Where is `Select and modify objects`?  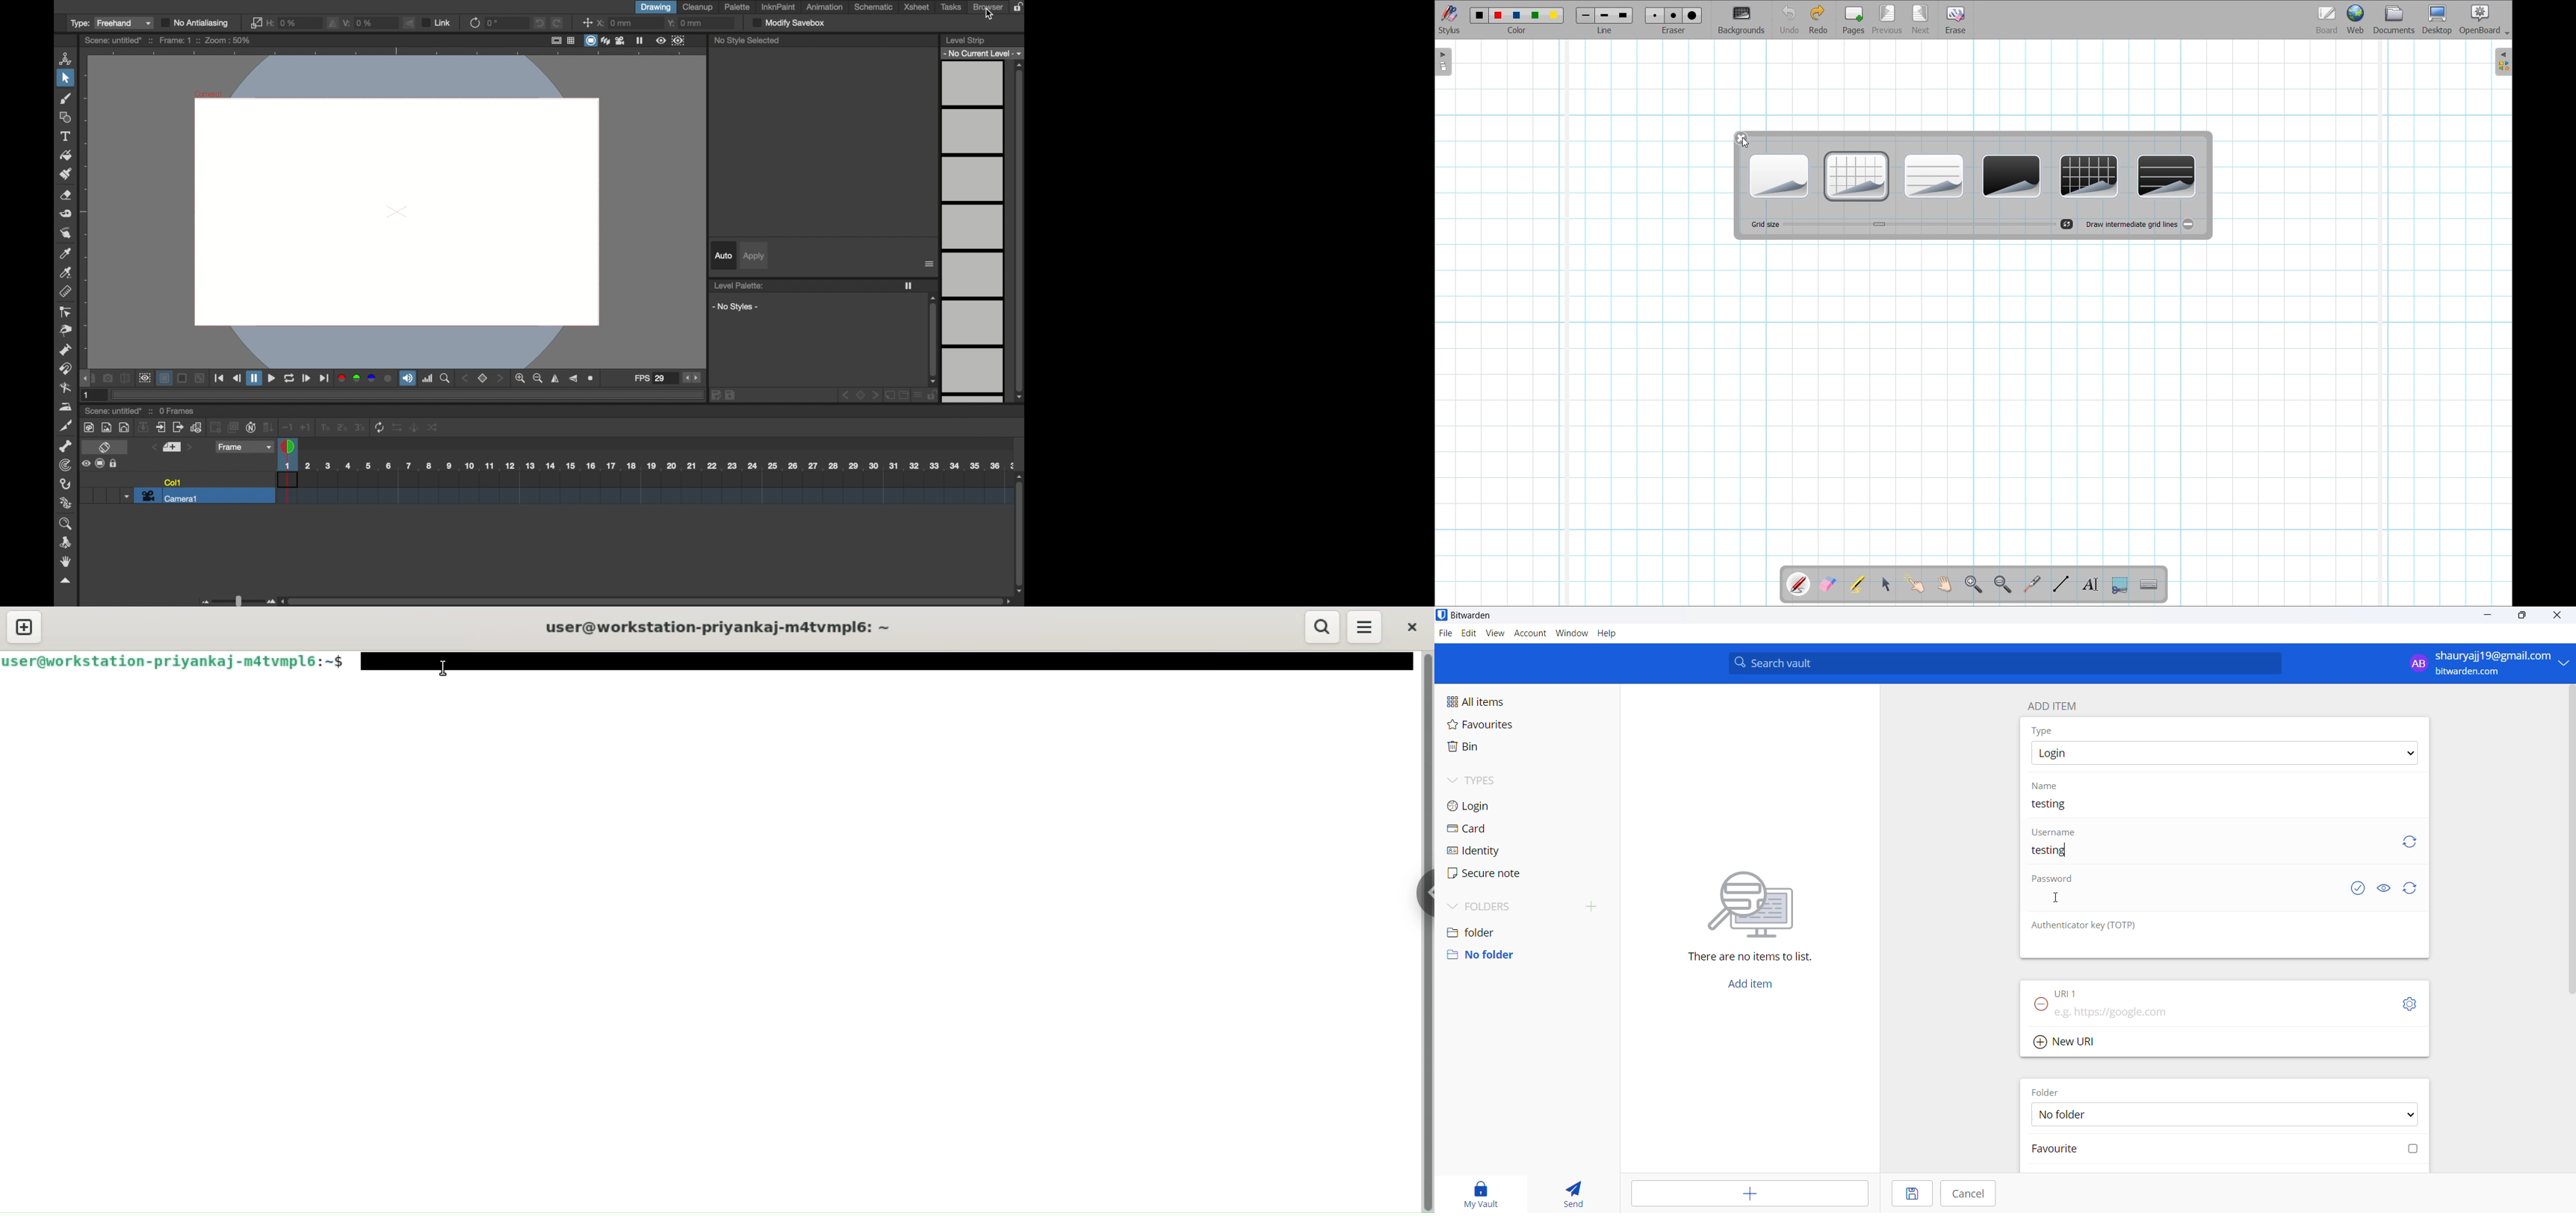
Select and modify objects is located at coordinates (1886, 583).